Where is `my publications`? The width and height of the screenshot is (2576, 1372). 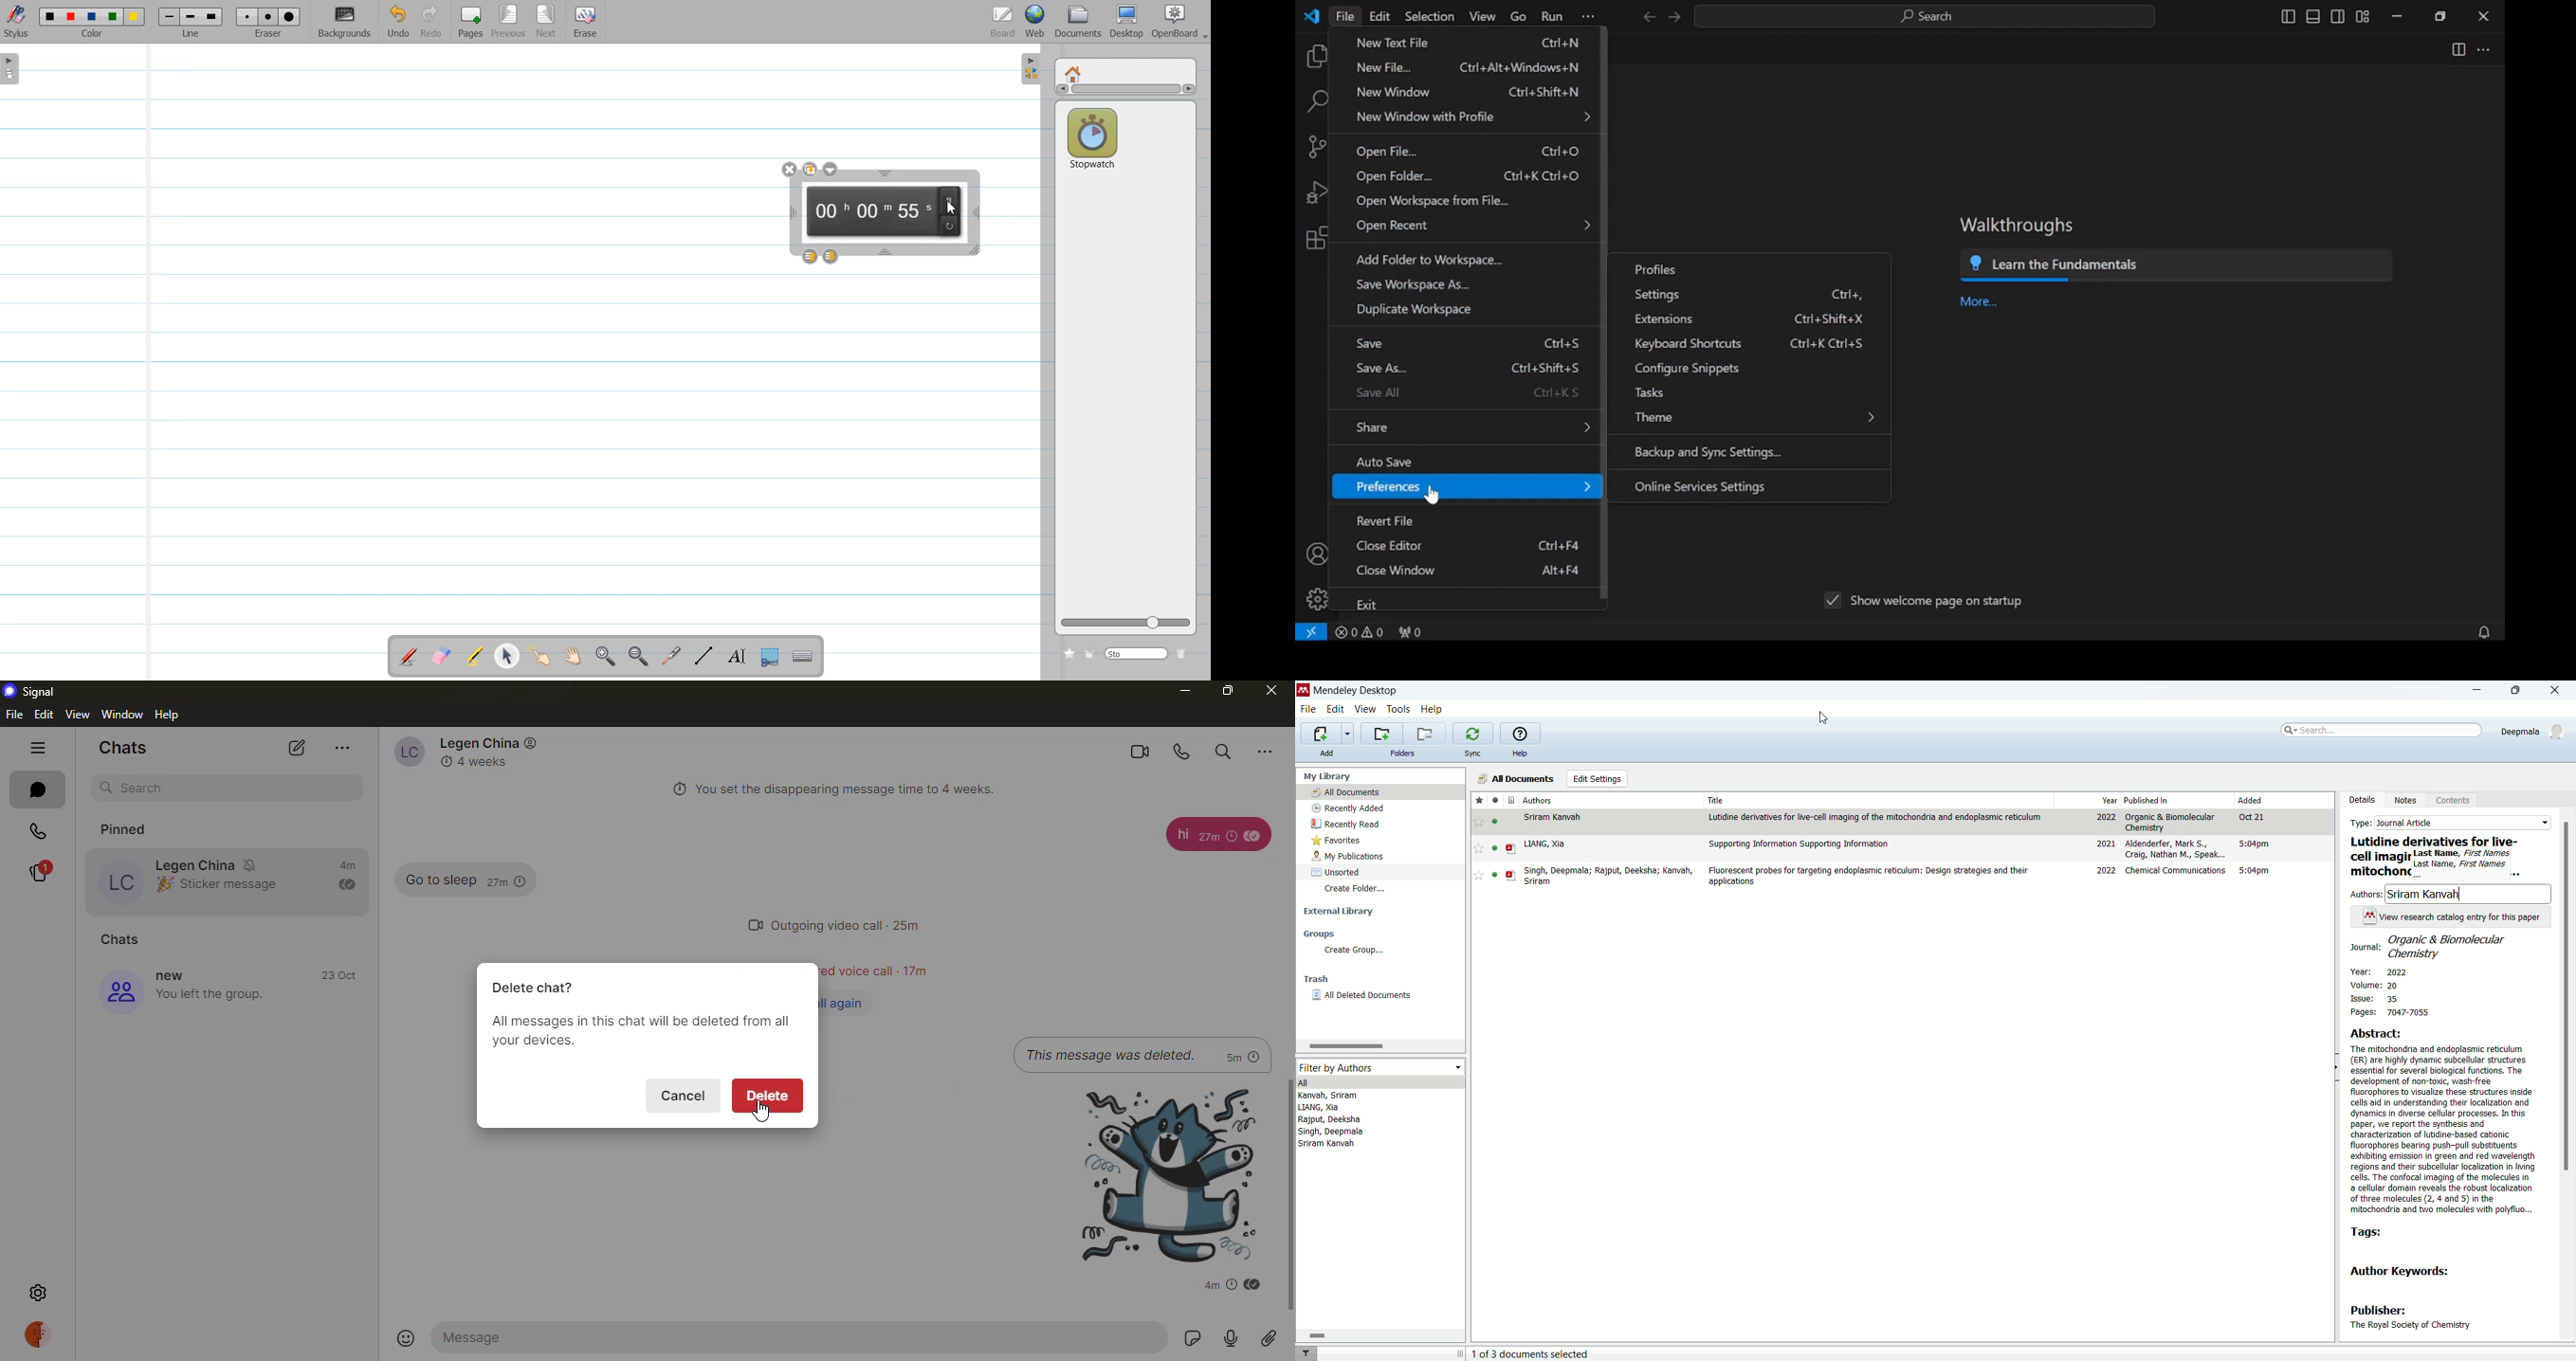 my publications is located at coordinates (1347, 857).